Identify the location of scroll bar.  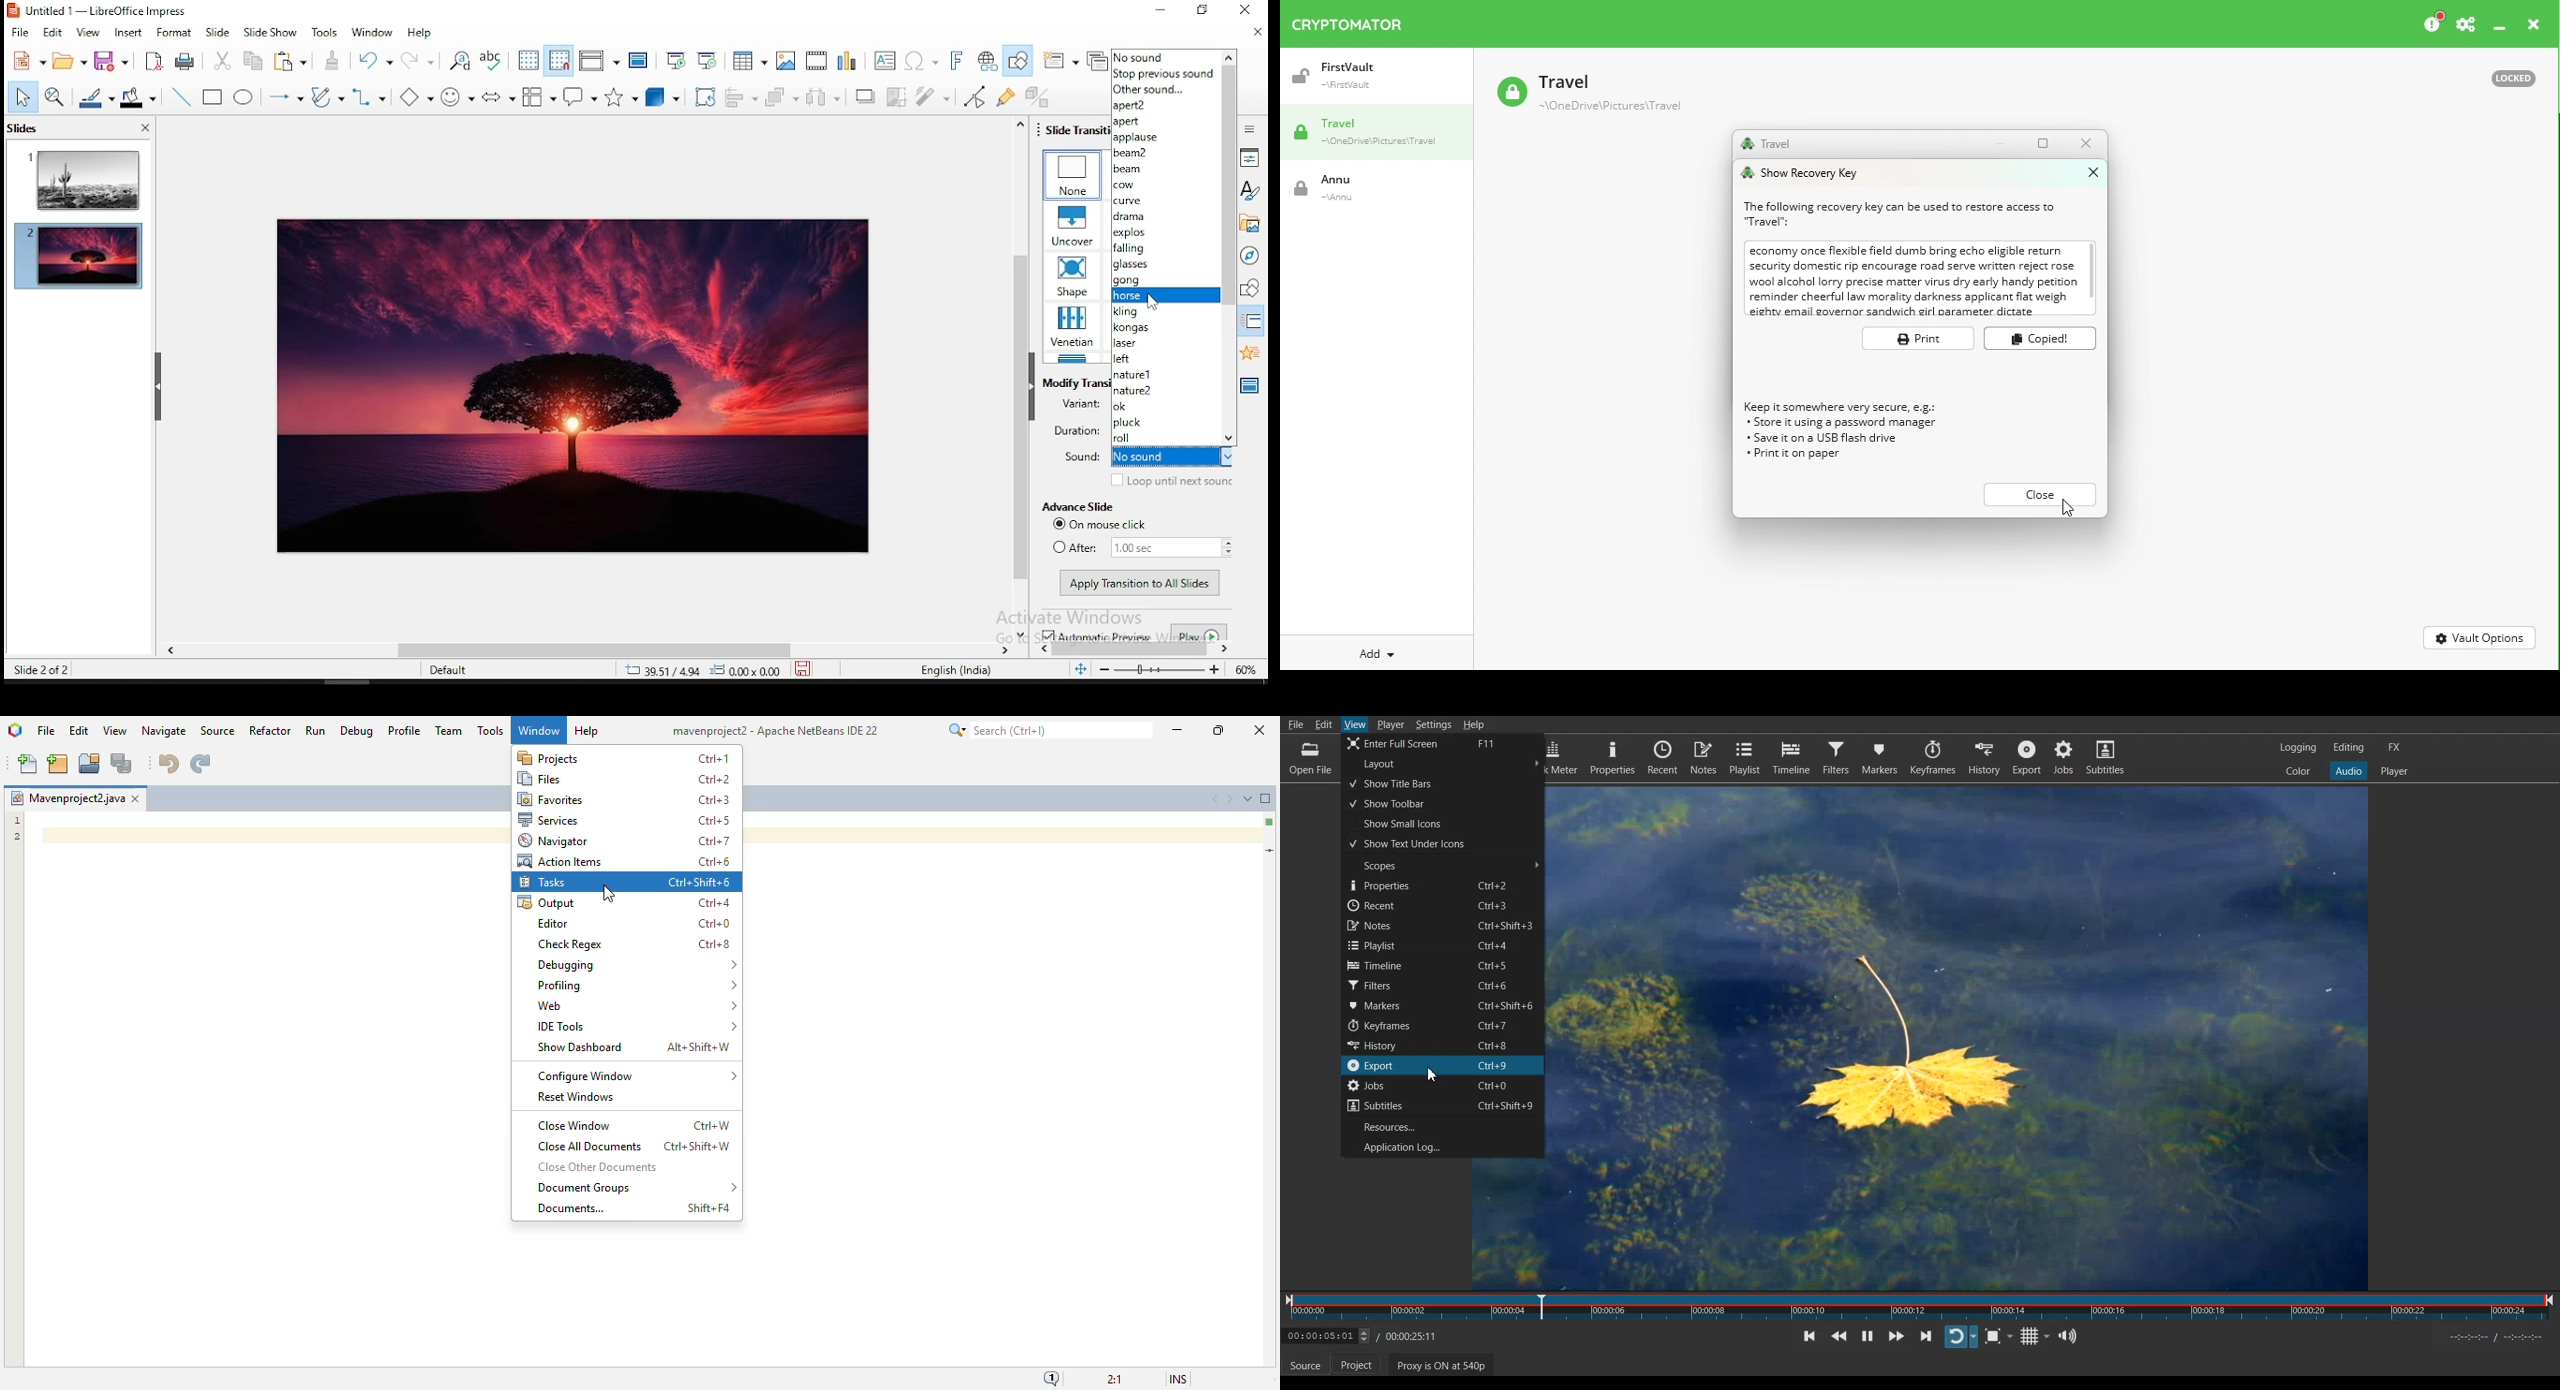
(1021, 378).